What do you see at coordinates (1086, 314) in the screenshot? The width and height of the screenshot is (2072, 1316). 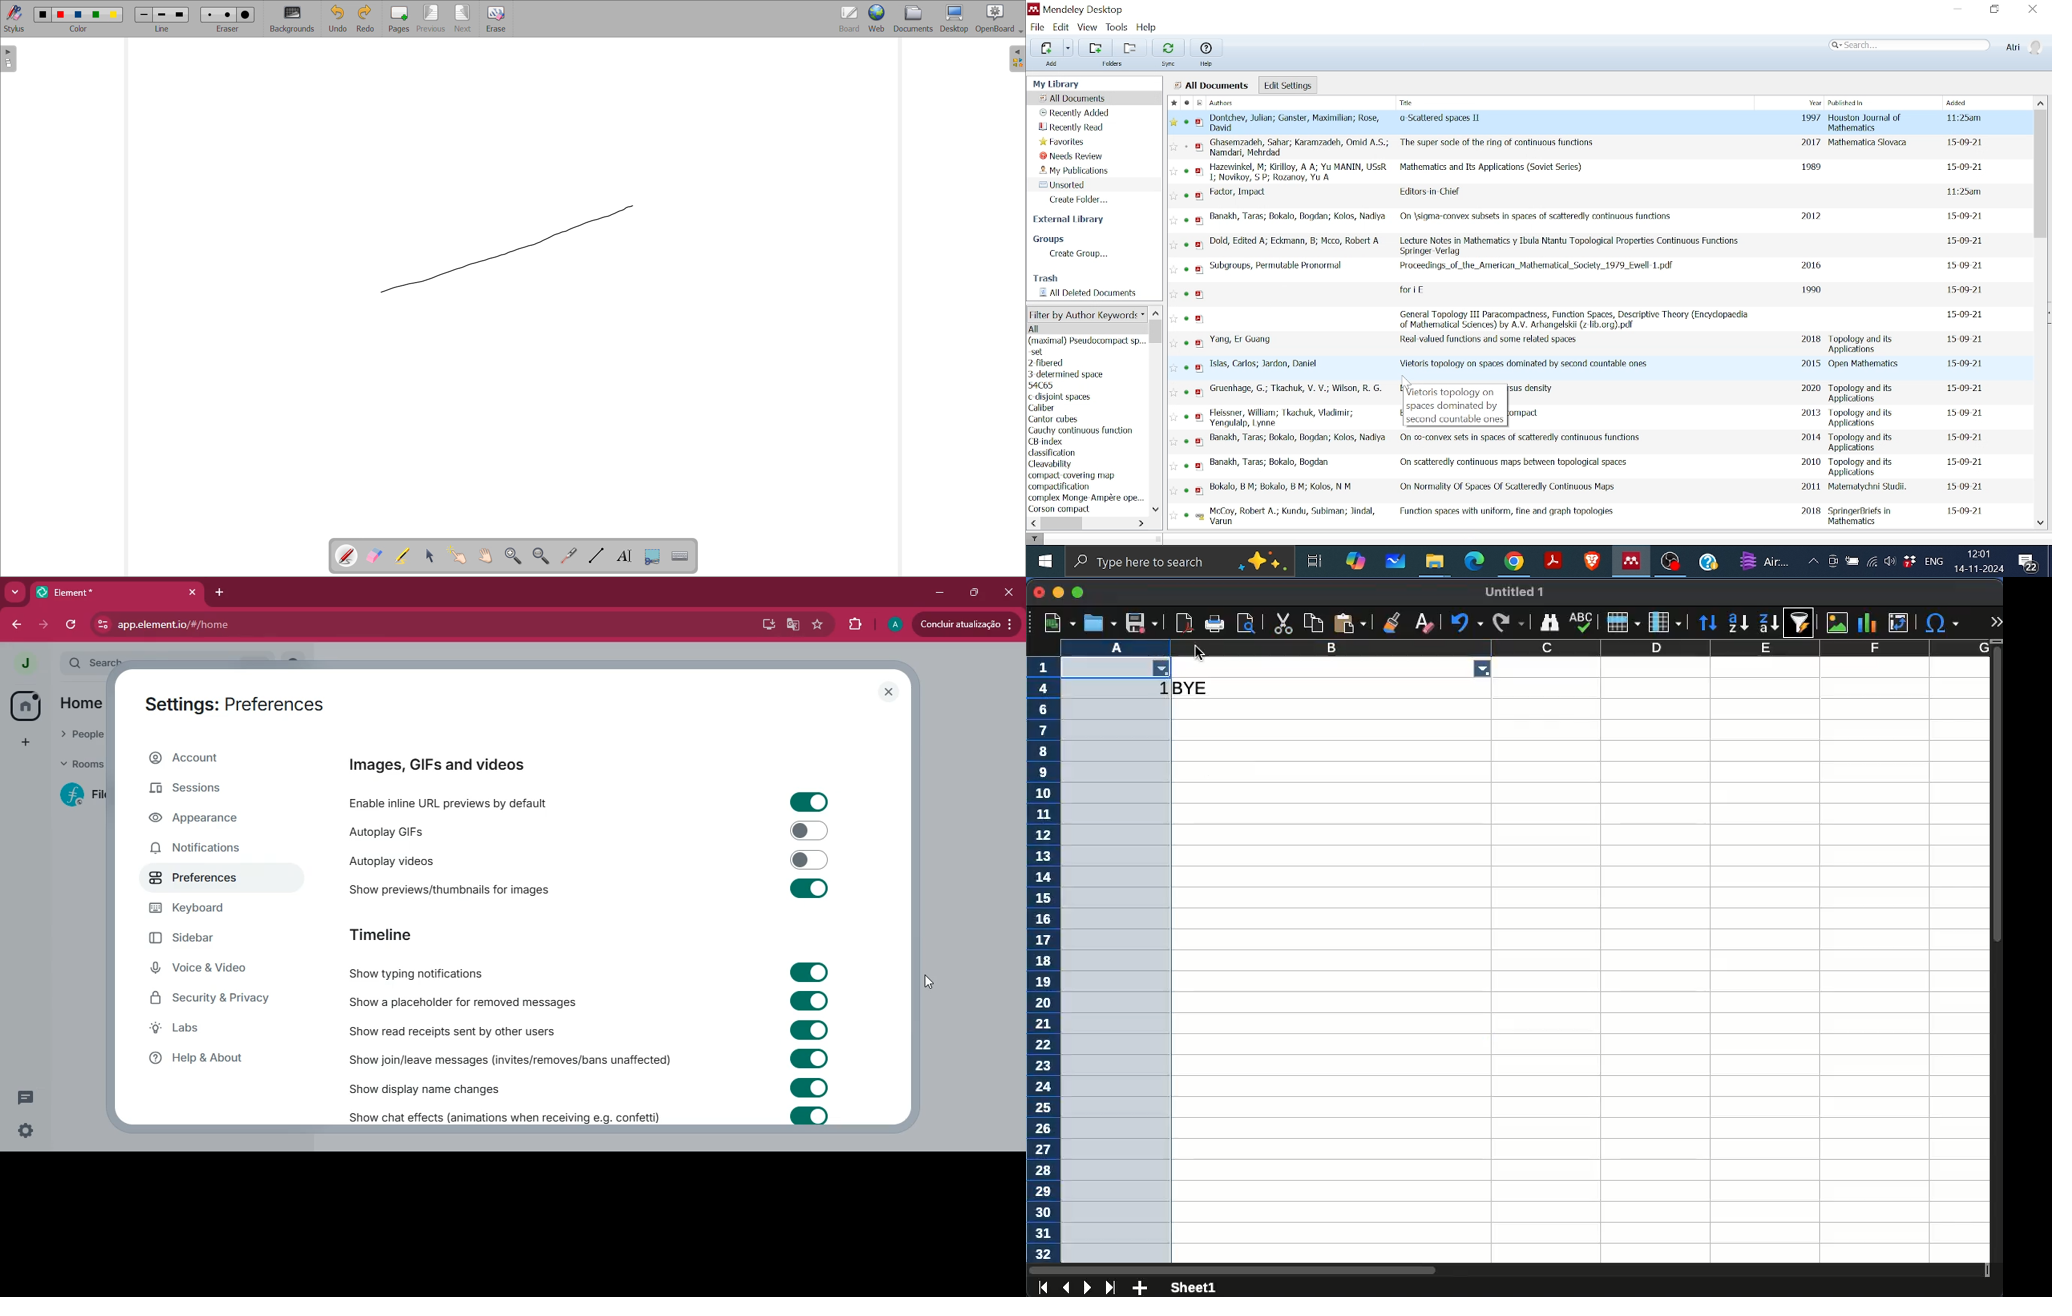 I see `Filter options` at bounding box center [1086, 314].